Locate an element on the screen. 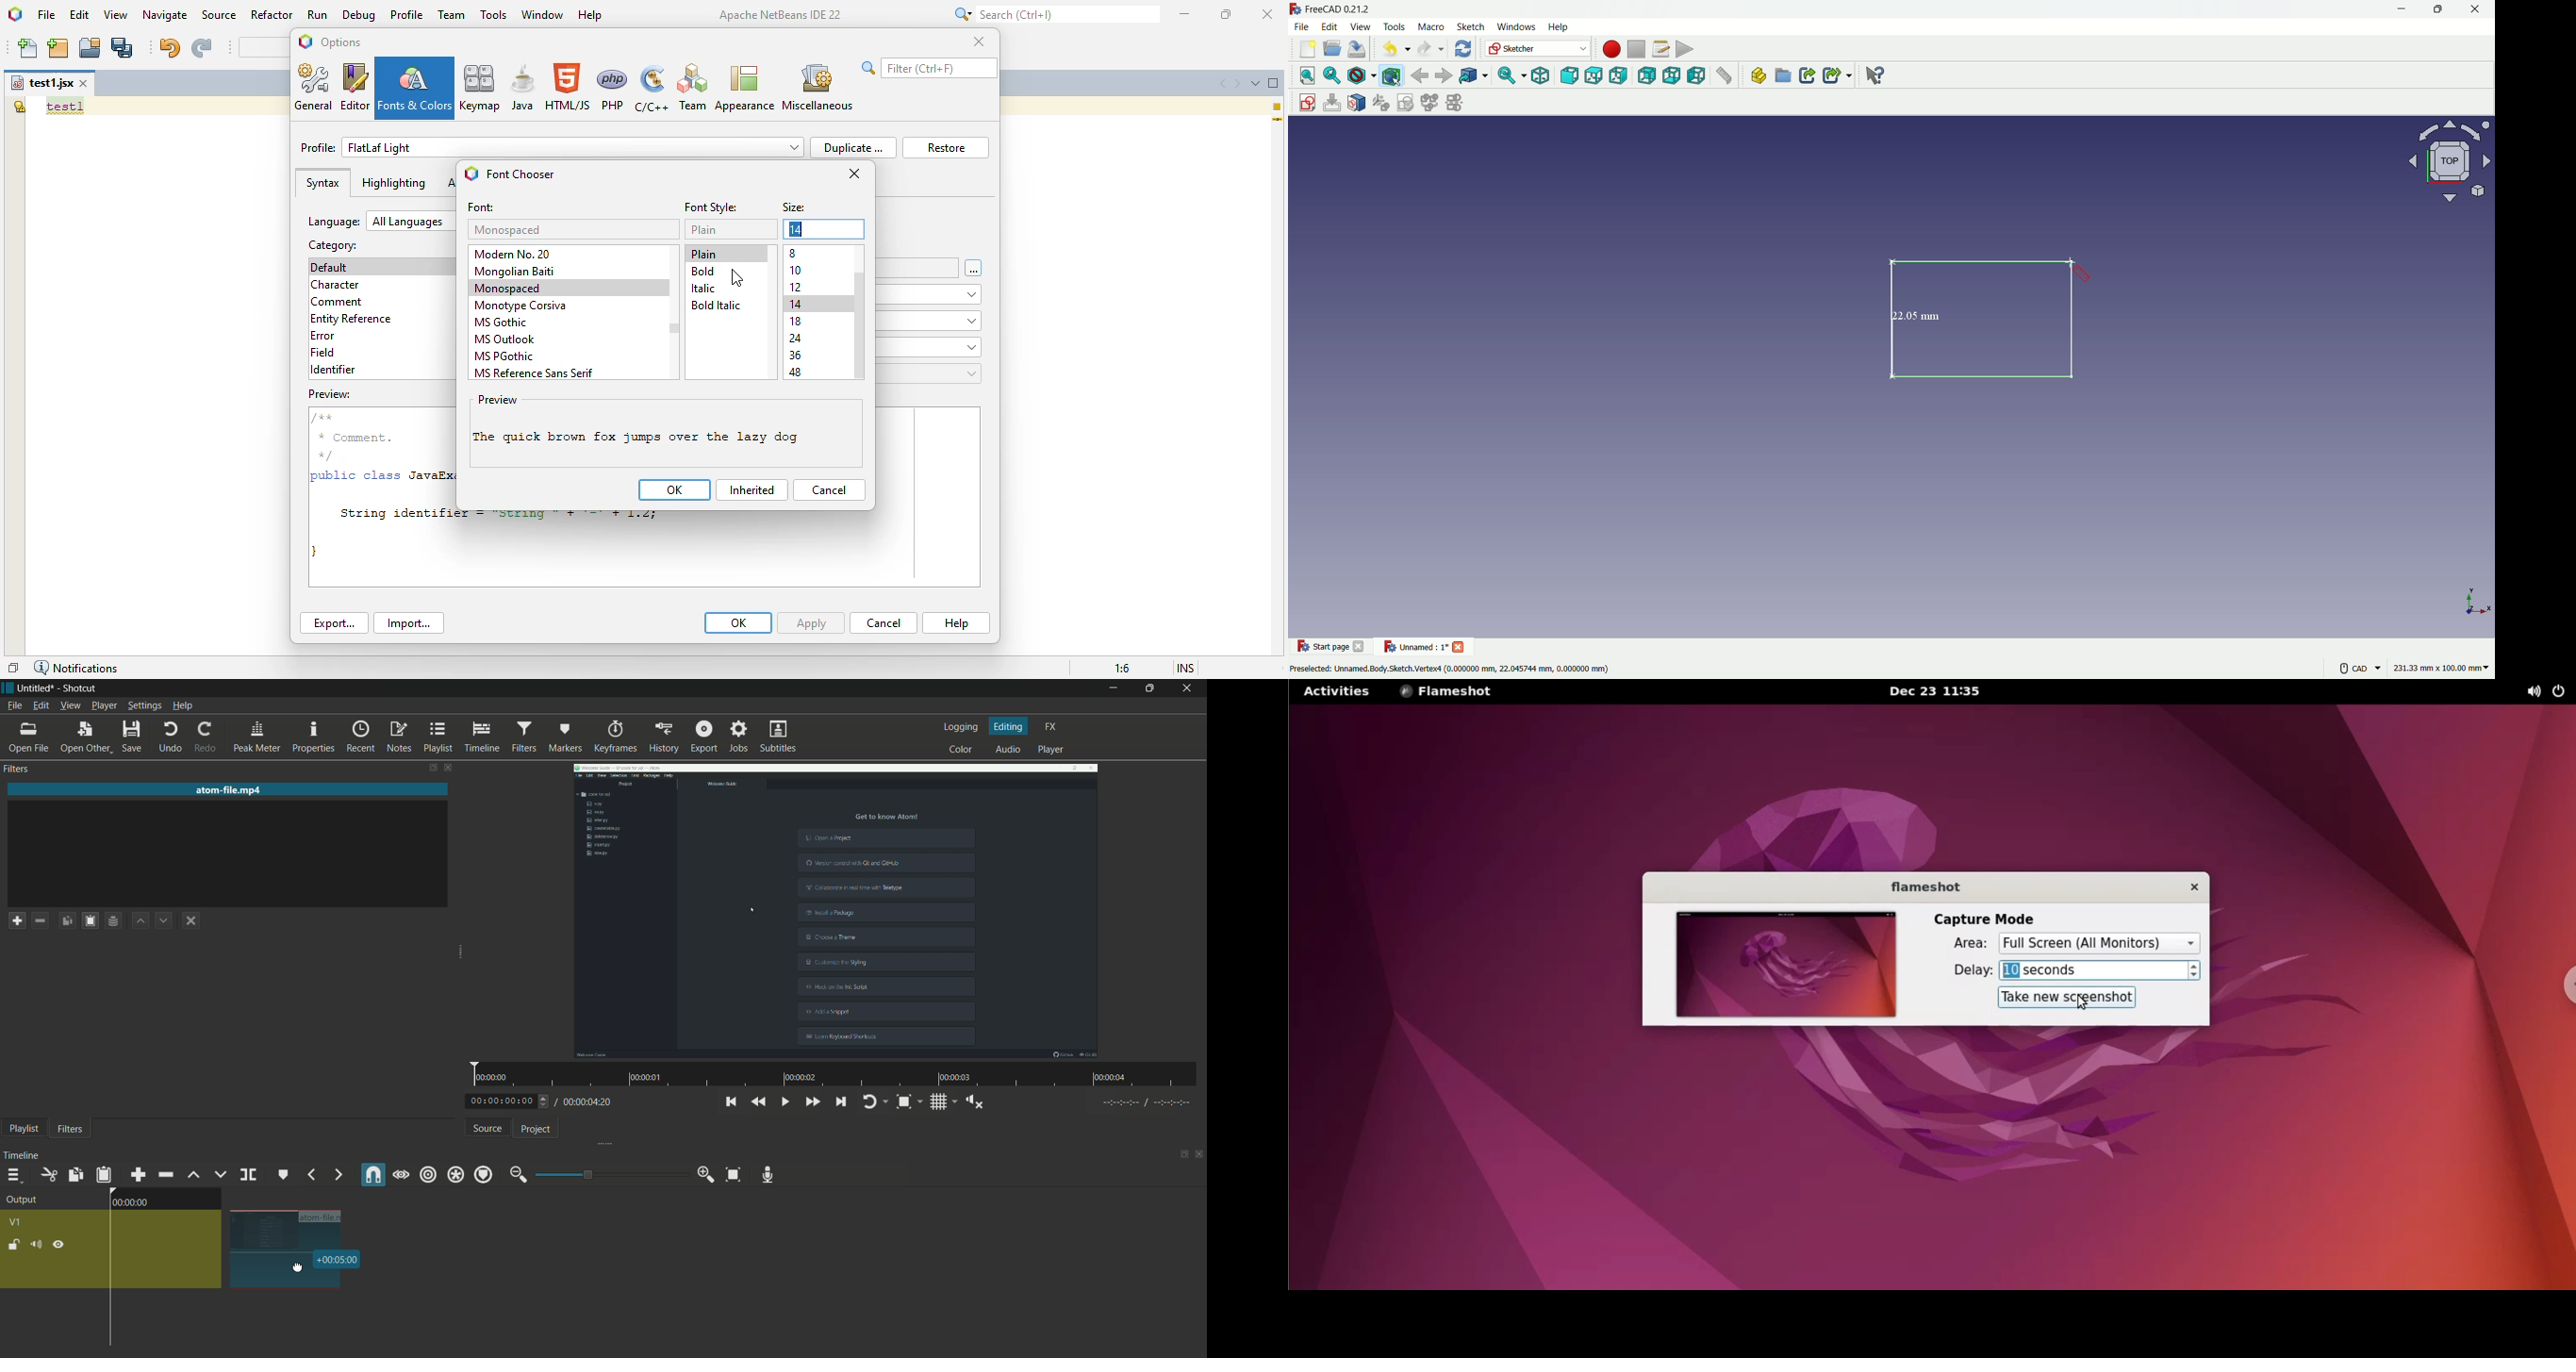  filters is located at coordinates (69, 1129).